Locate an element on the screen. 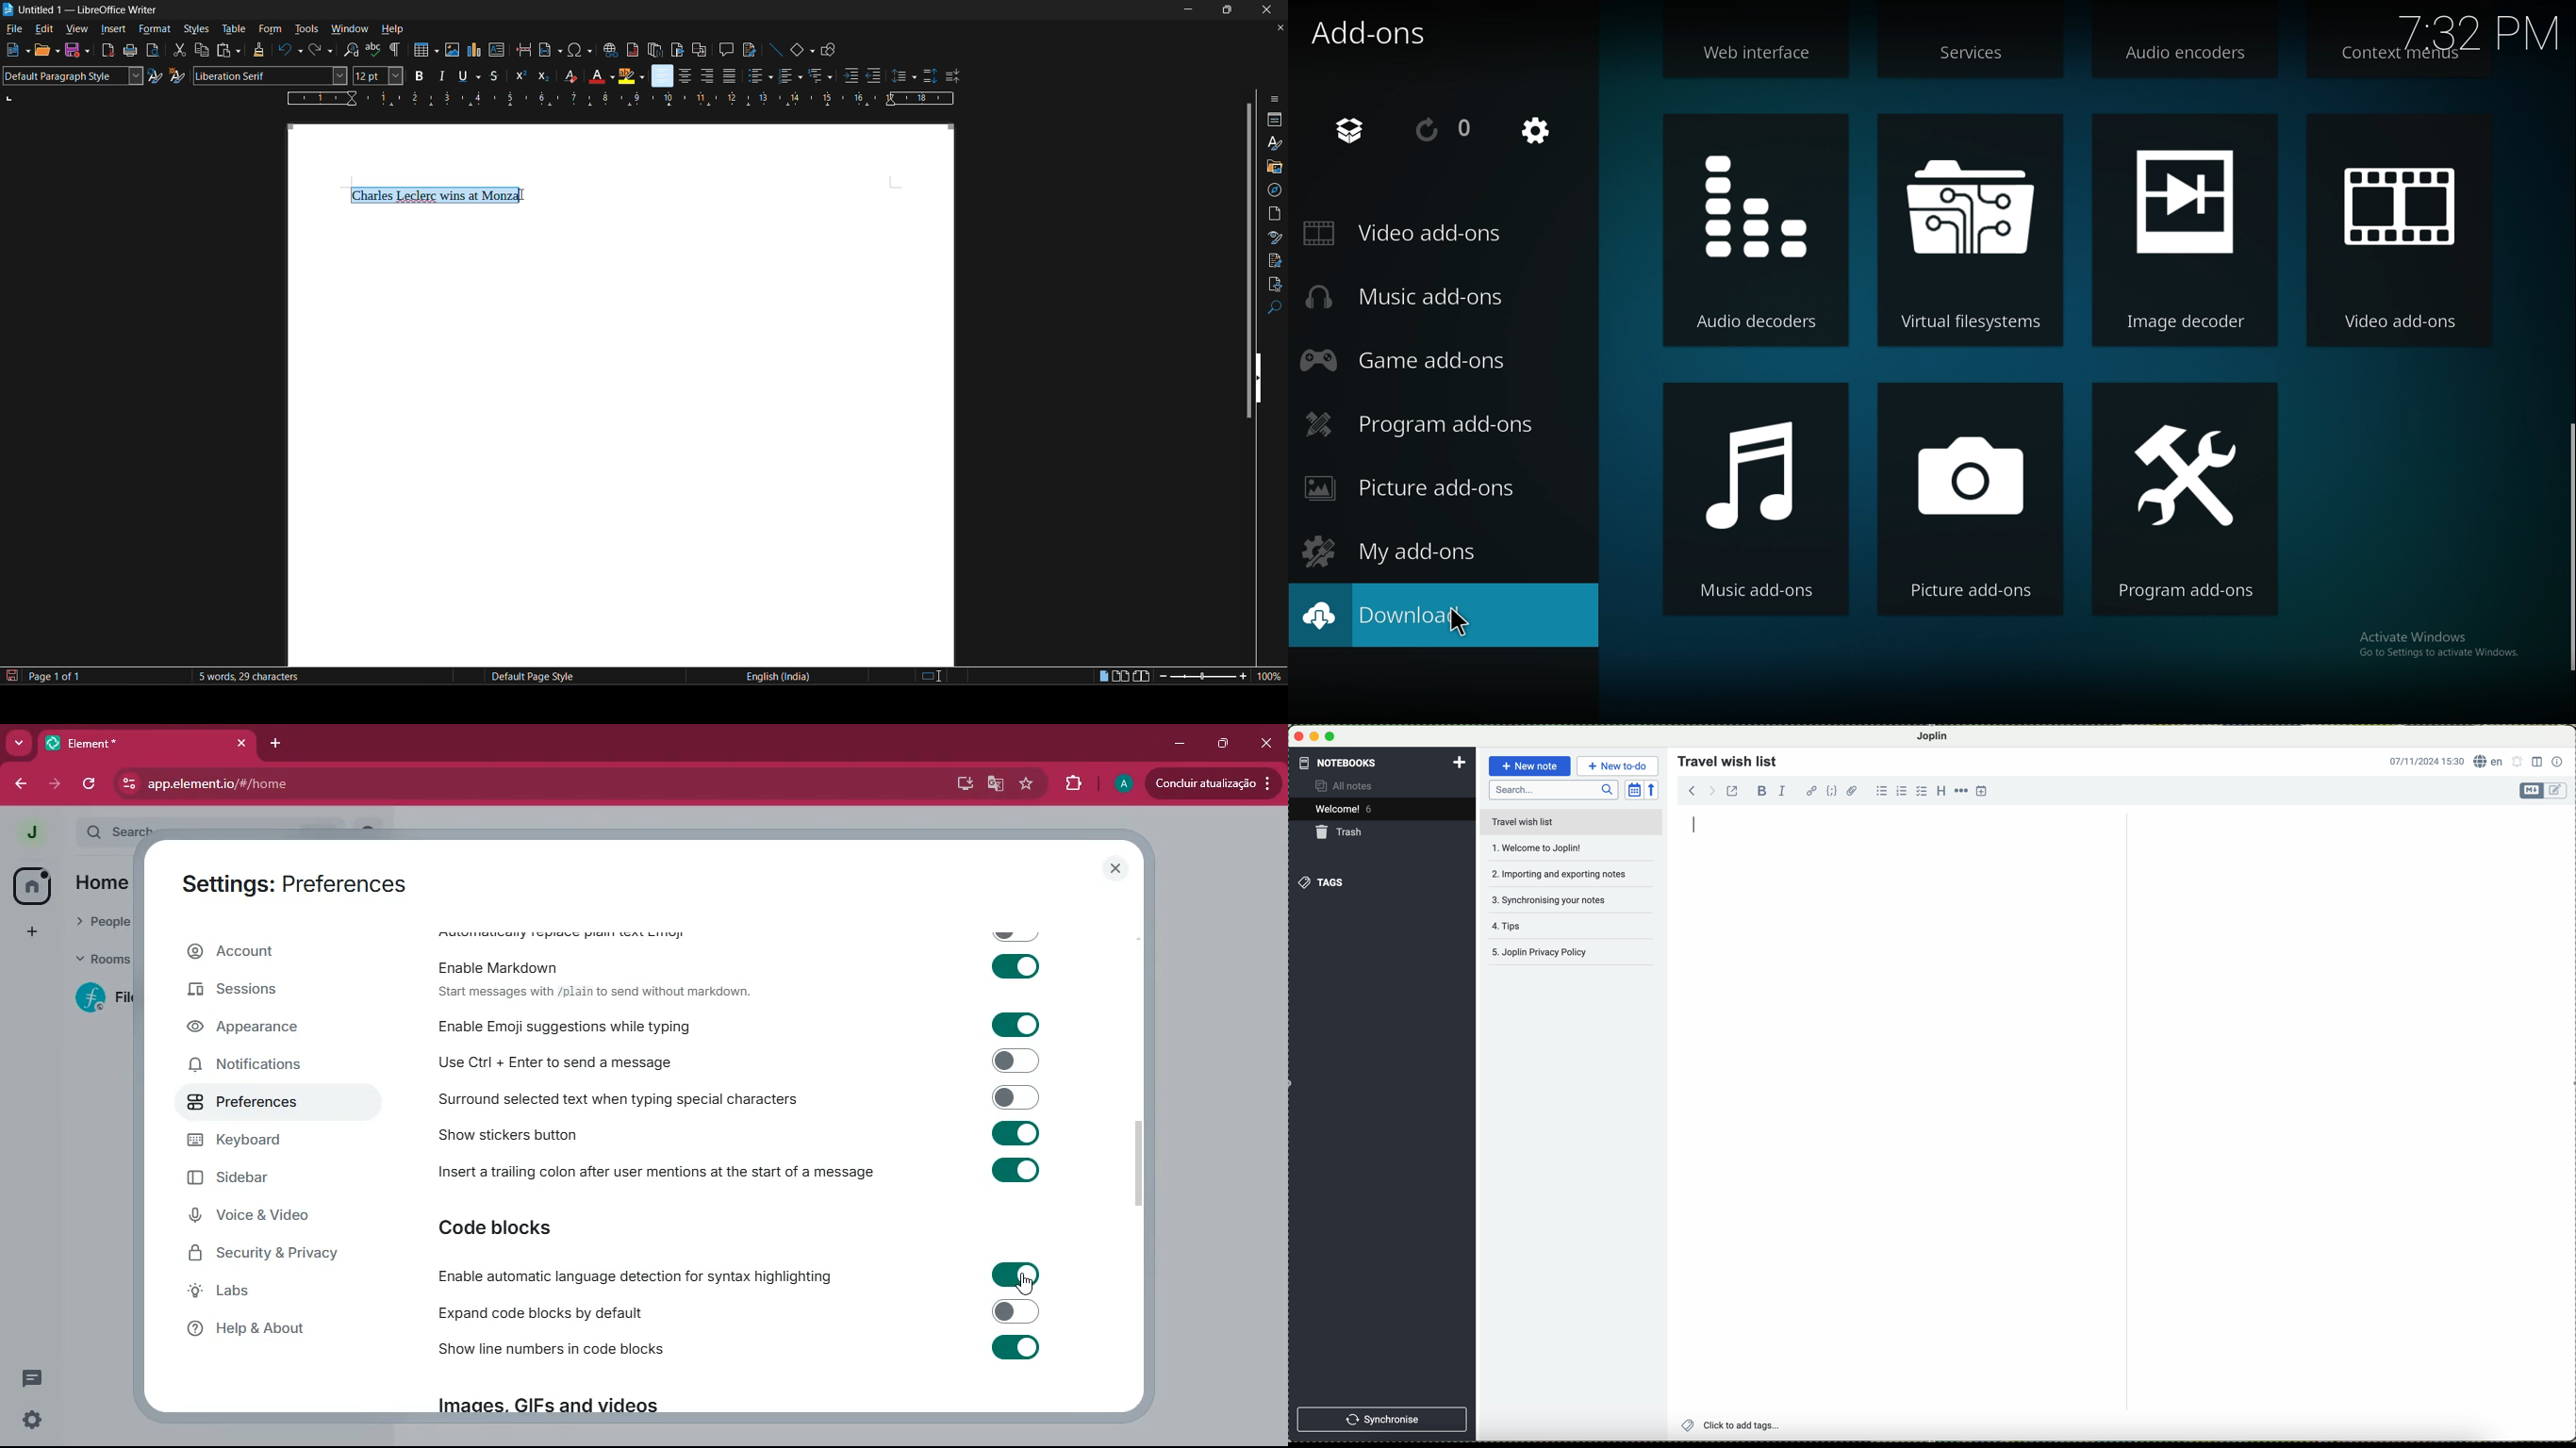 This screenshot has width=2576, height=1456. insert chart is located at coordinates (474, 50).